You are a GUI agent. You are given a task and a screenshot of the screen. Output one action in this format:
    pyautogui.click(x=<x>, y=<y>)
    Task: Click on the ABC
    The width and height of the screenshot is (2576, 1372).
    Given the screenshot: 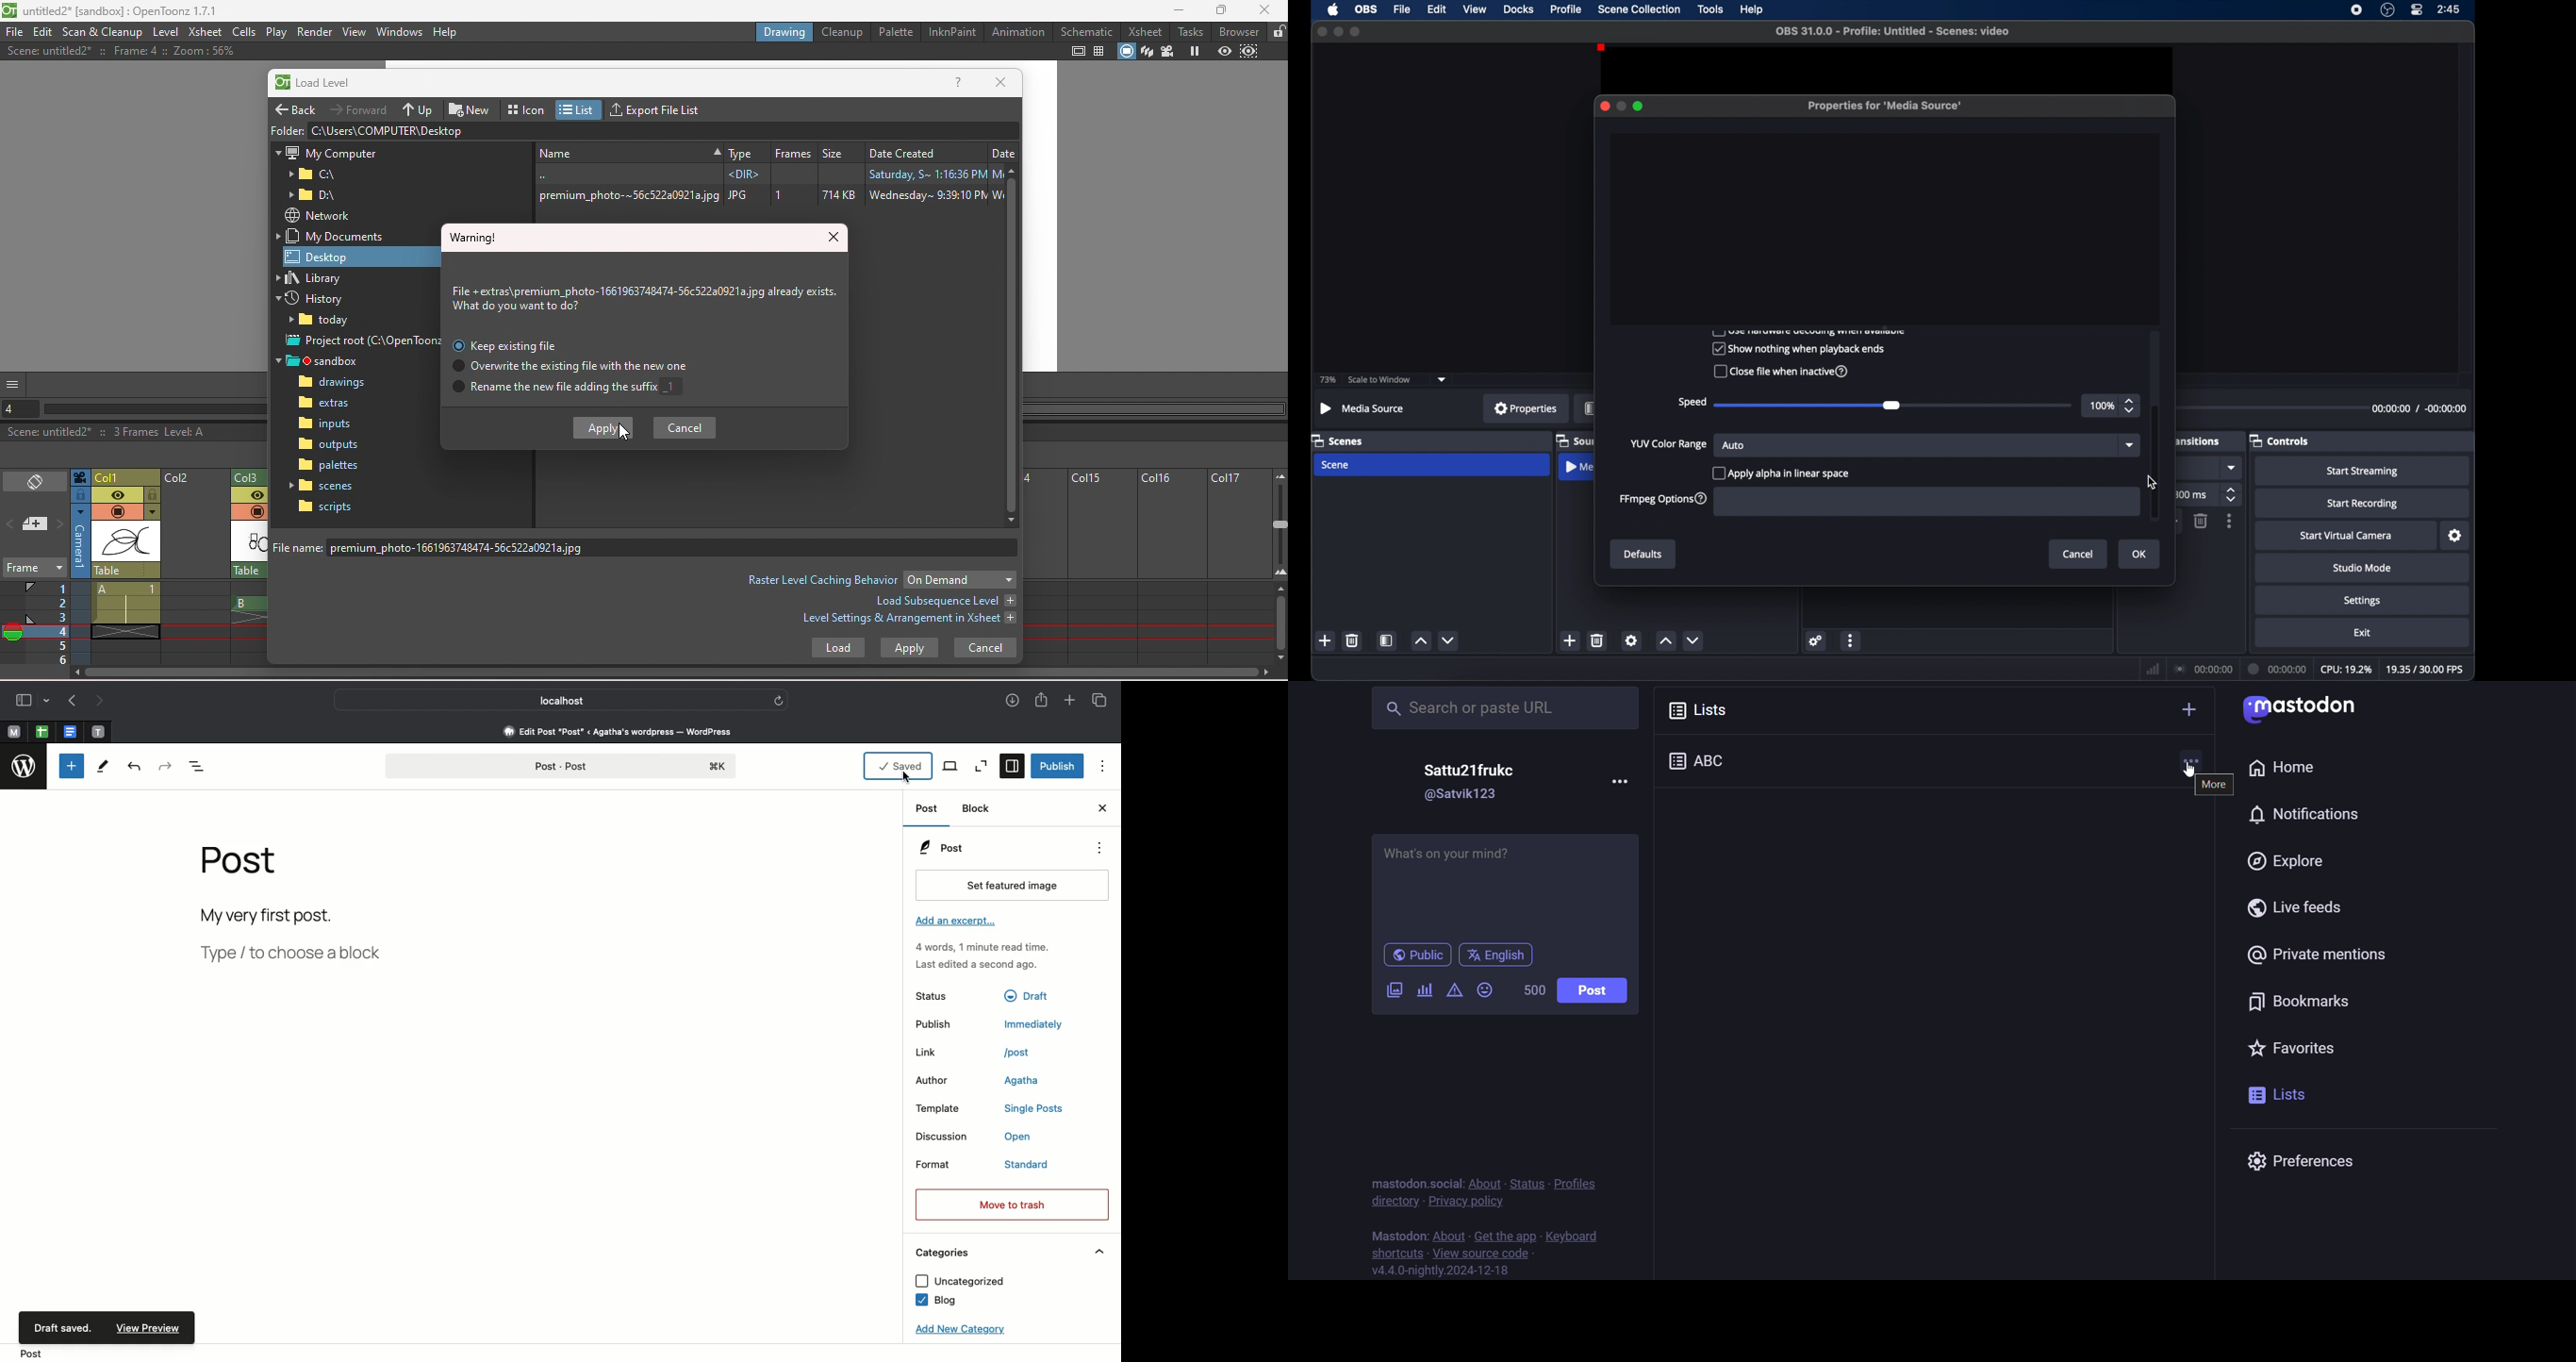 What is the action you would take?
    pyautogui.click(x=1711, y=759)
    